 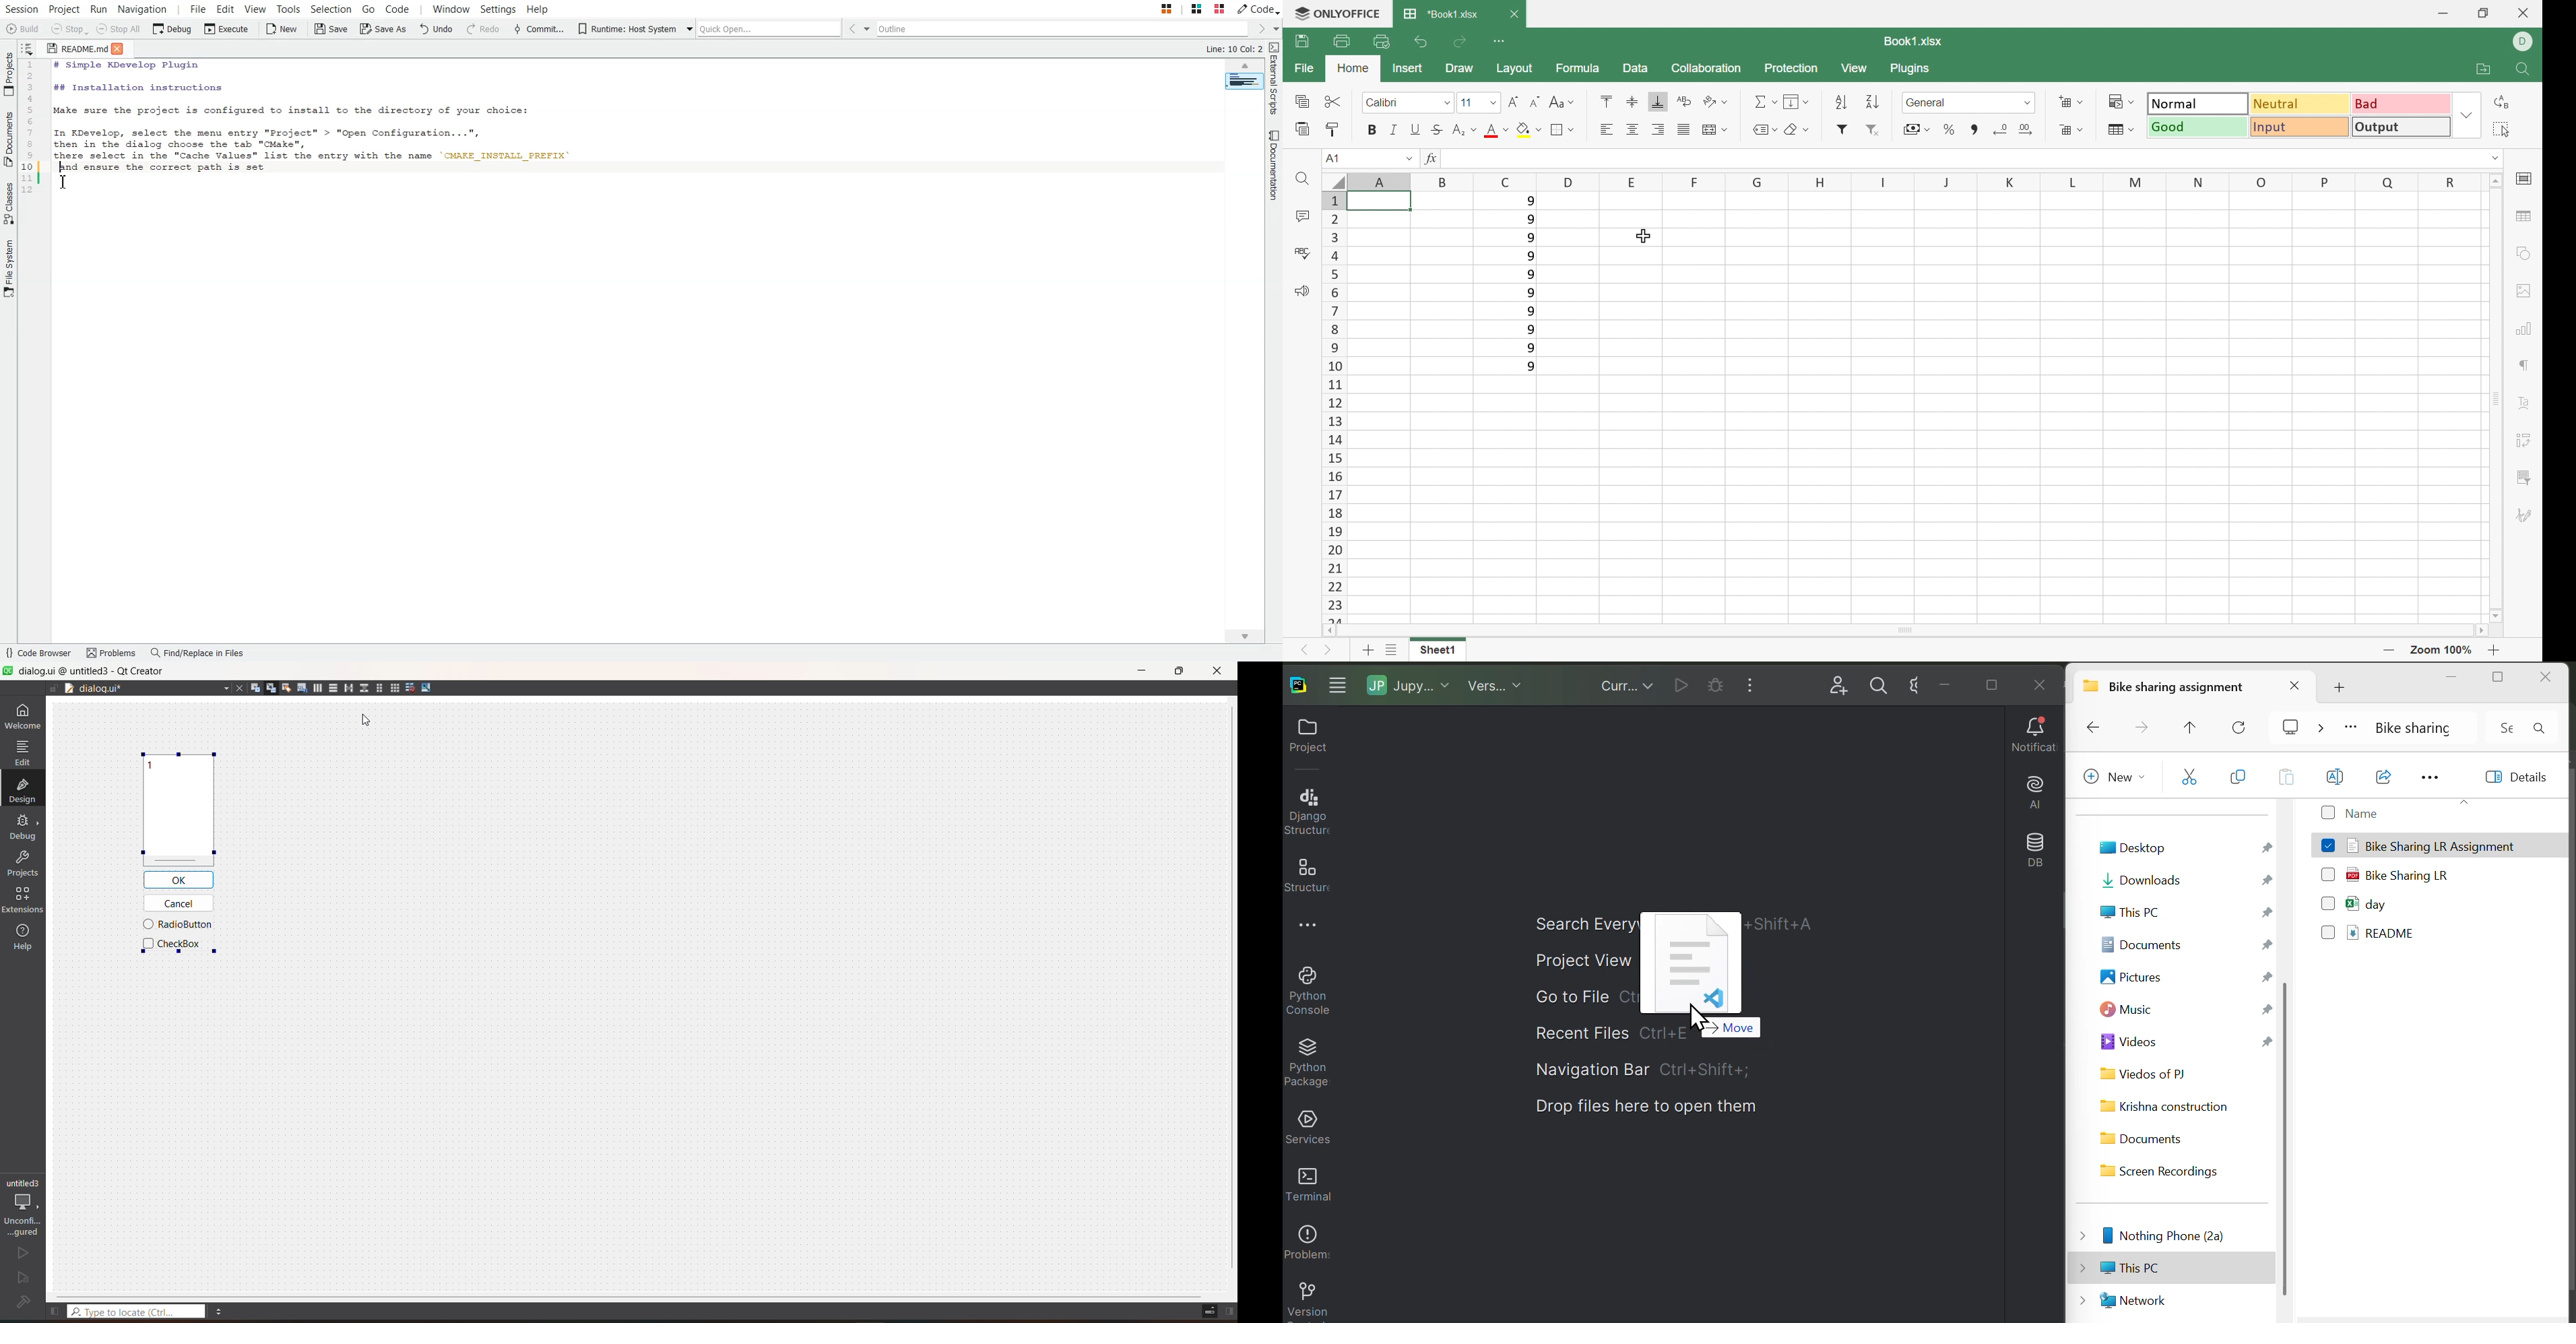 I want to click on checkbox, so click(x=2327, y=842).